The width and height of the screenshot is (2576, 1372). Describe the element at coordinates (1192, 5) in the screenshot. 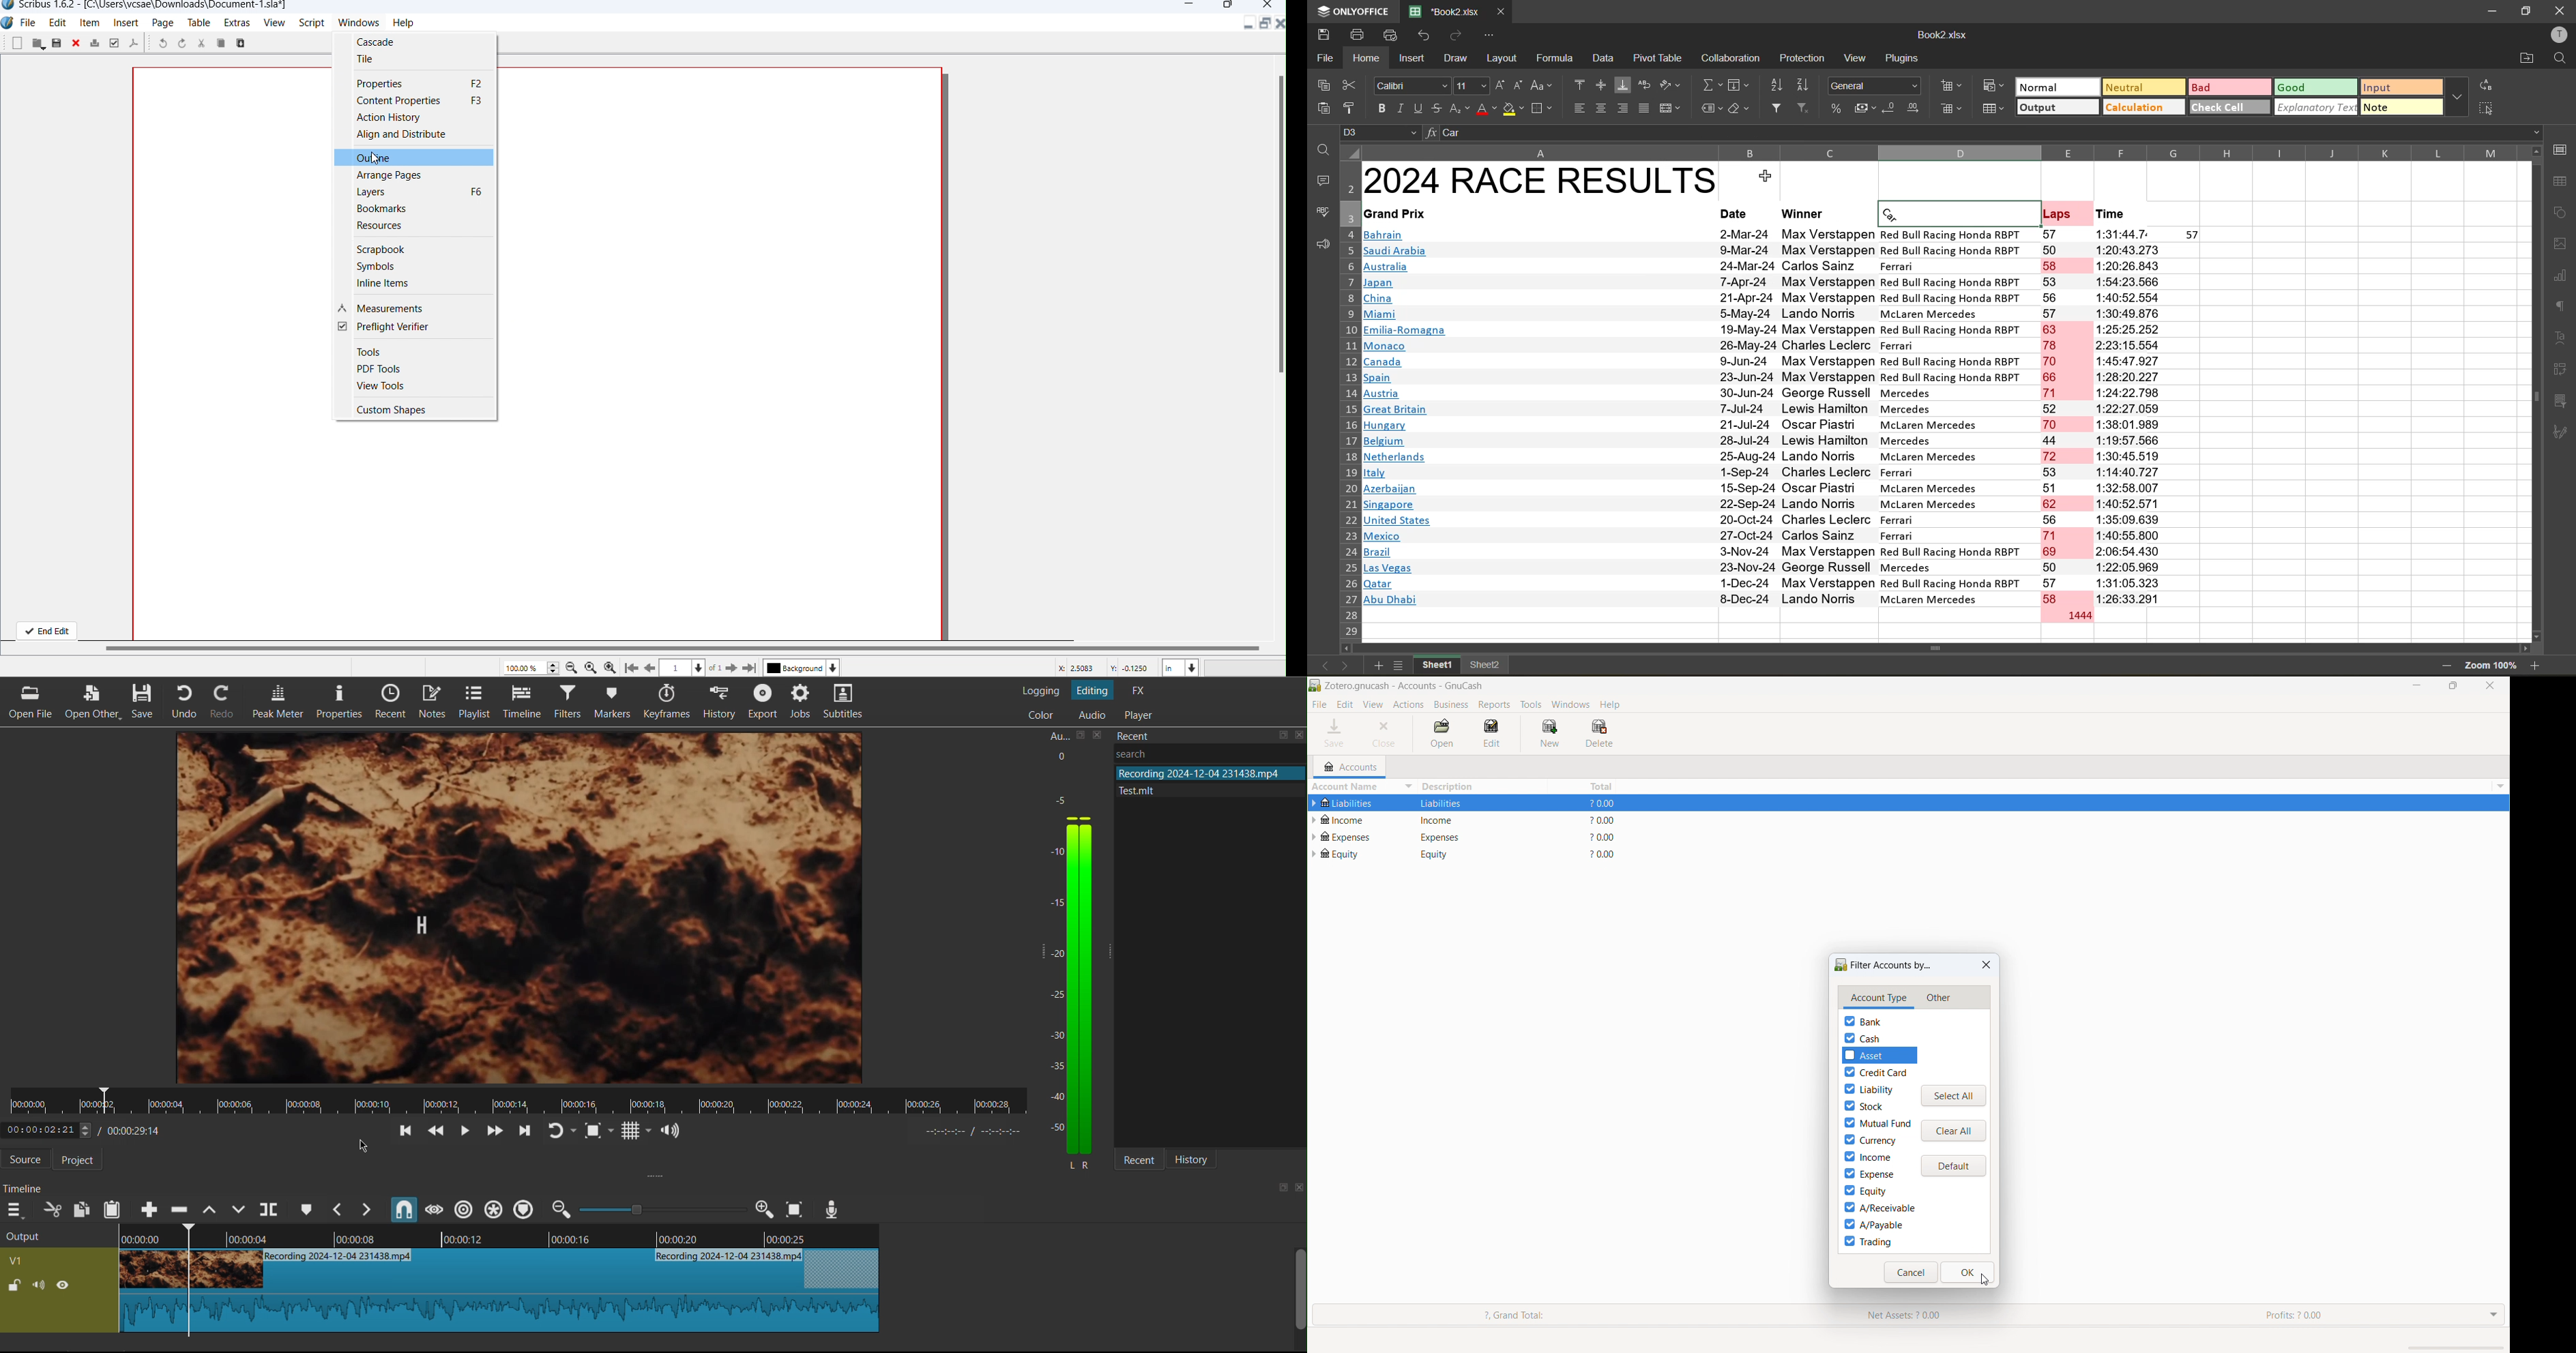

I see `Minimize` at that location.